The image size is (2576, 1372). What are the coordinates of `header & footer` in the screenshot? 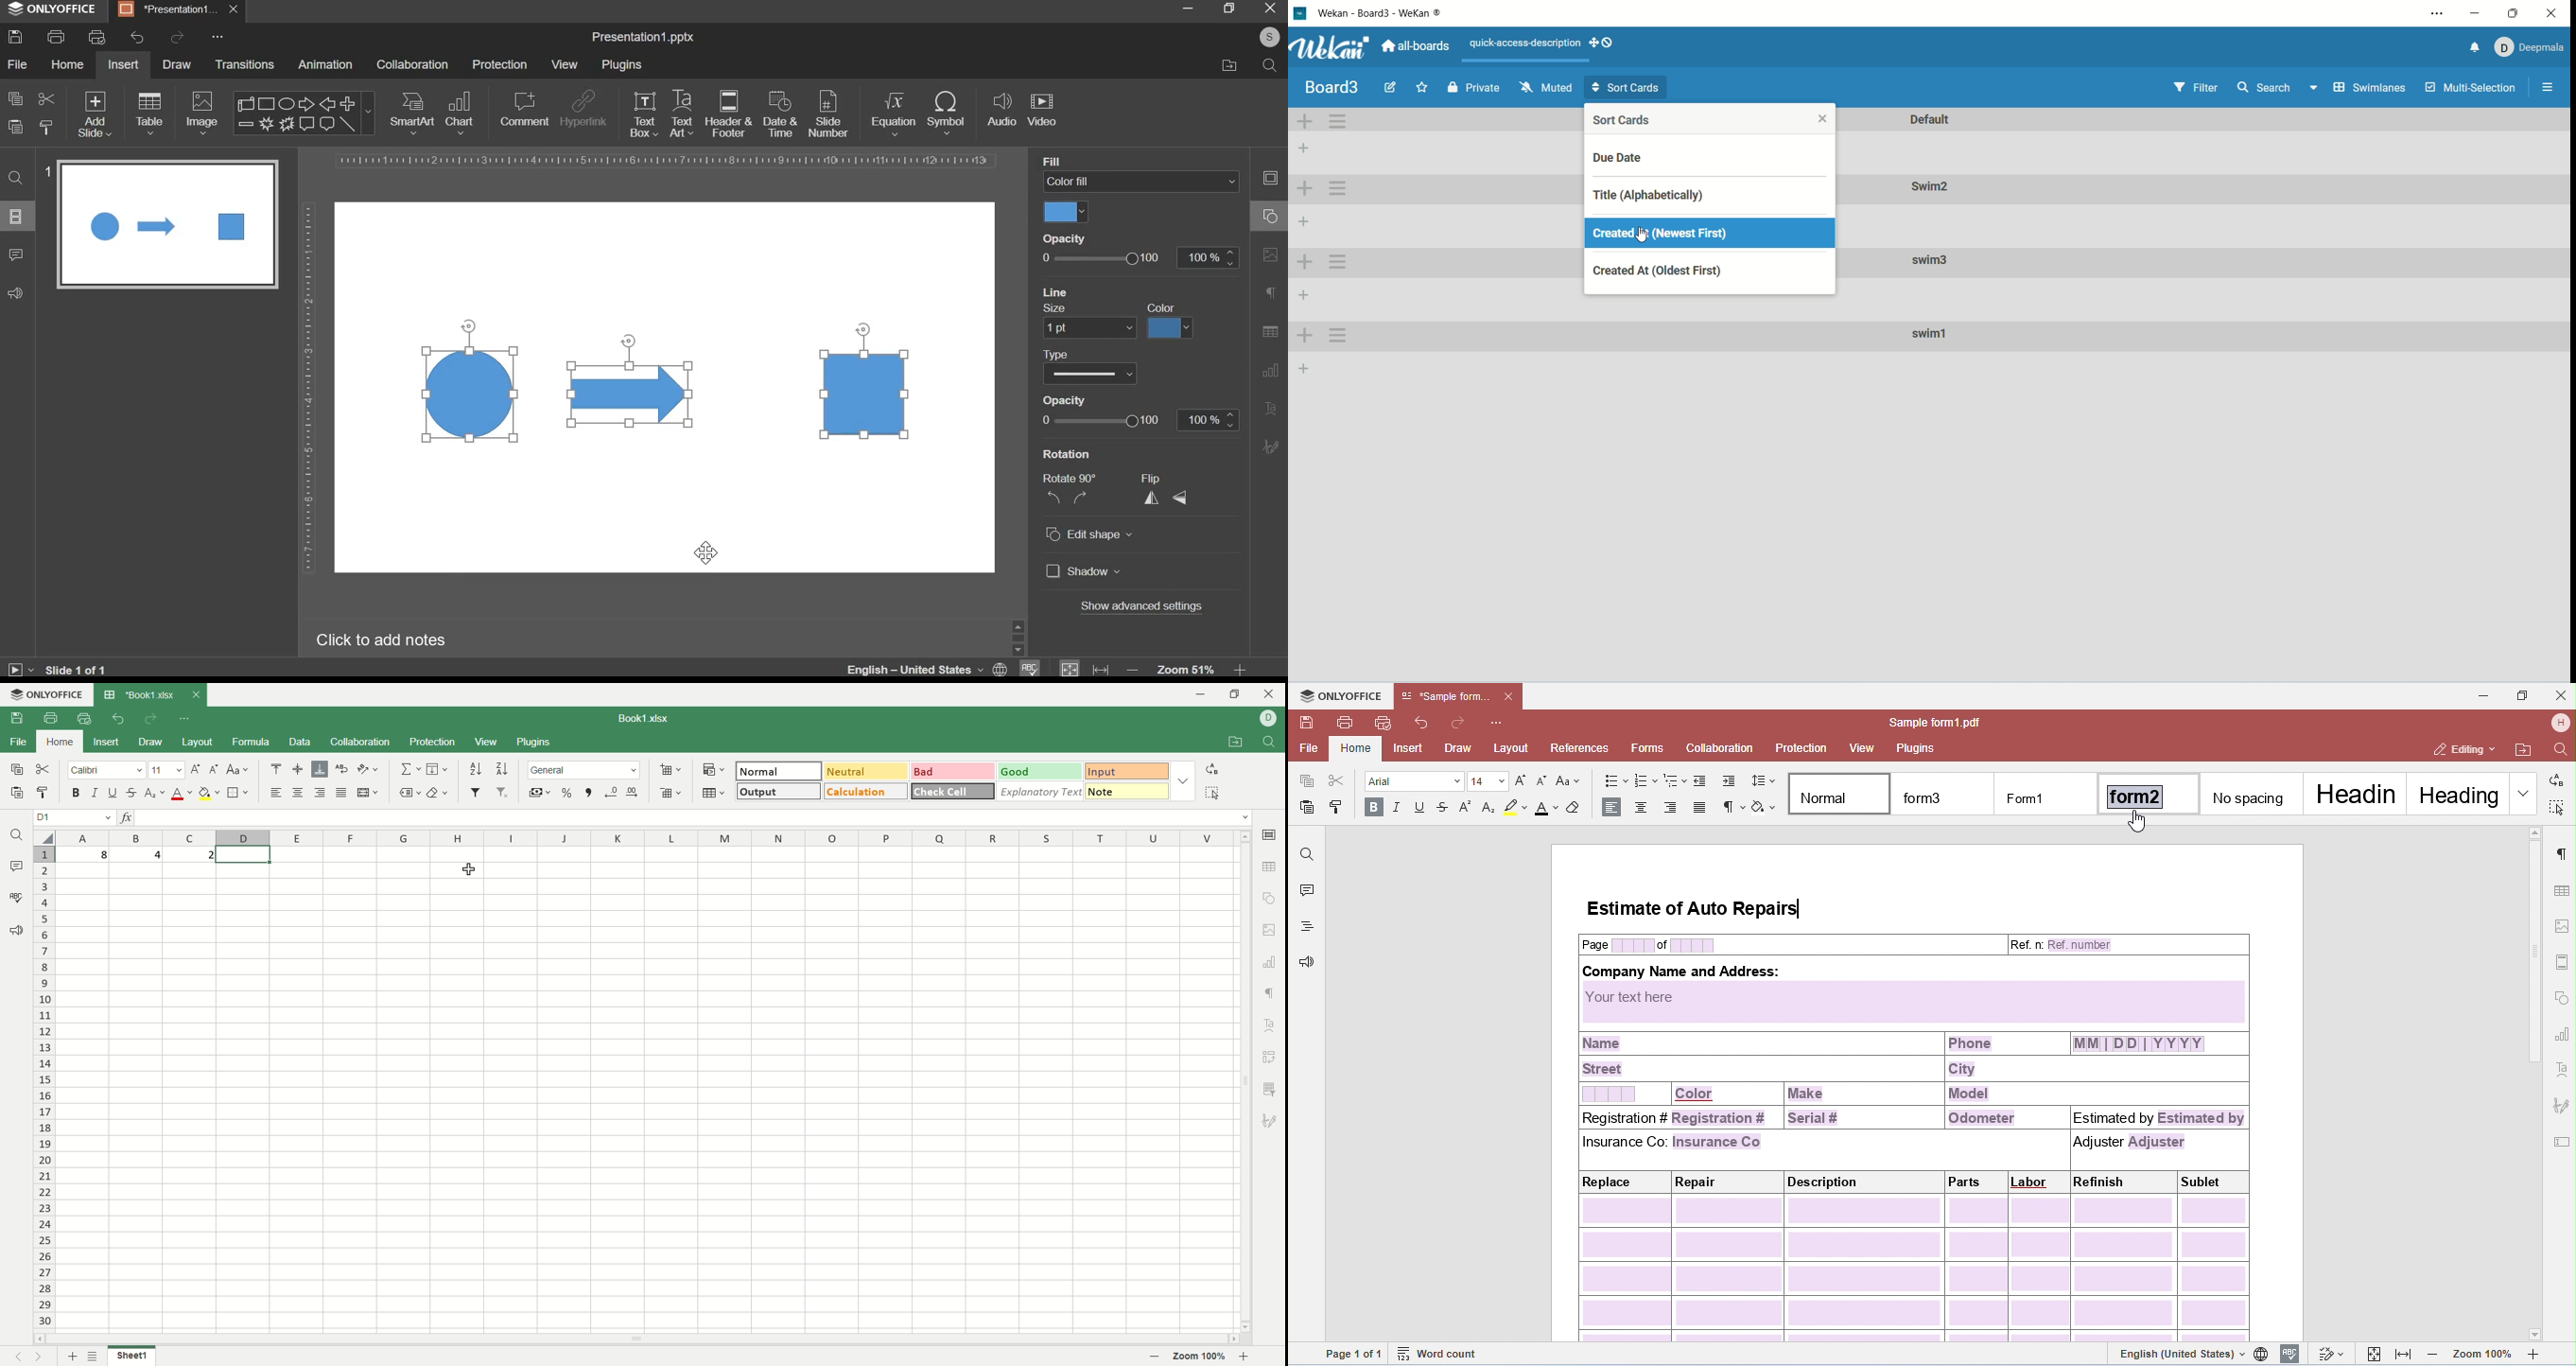 It's located at (728, 113).